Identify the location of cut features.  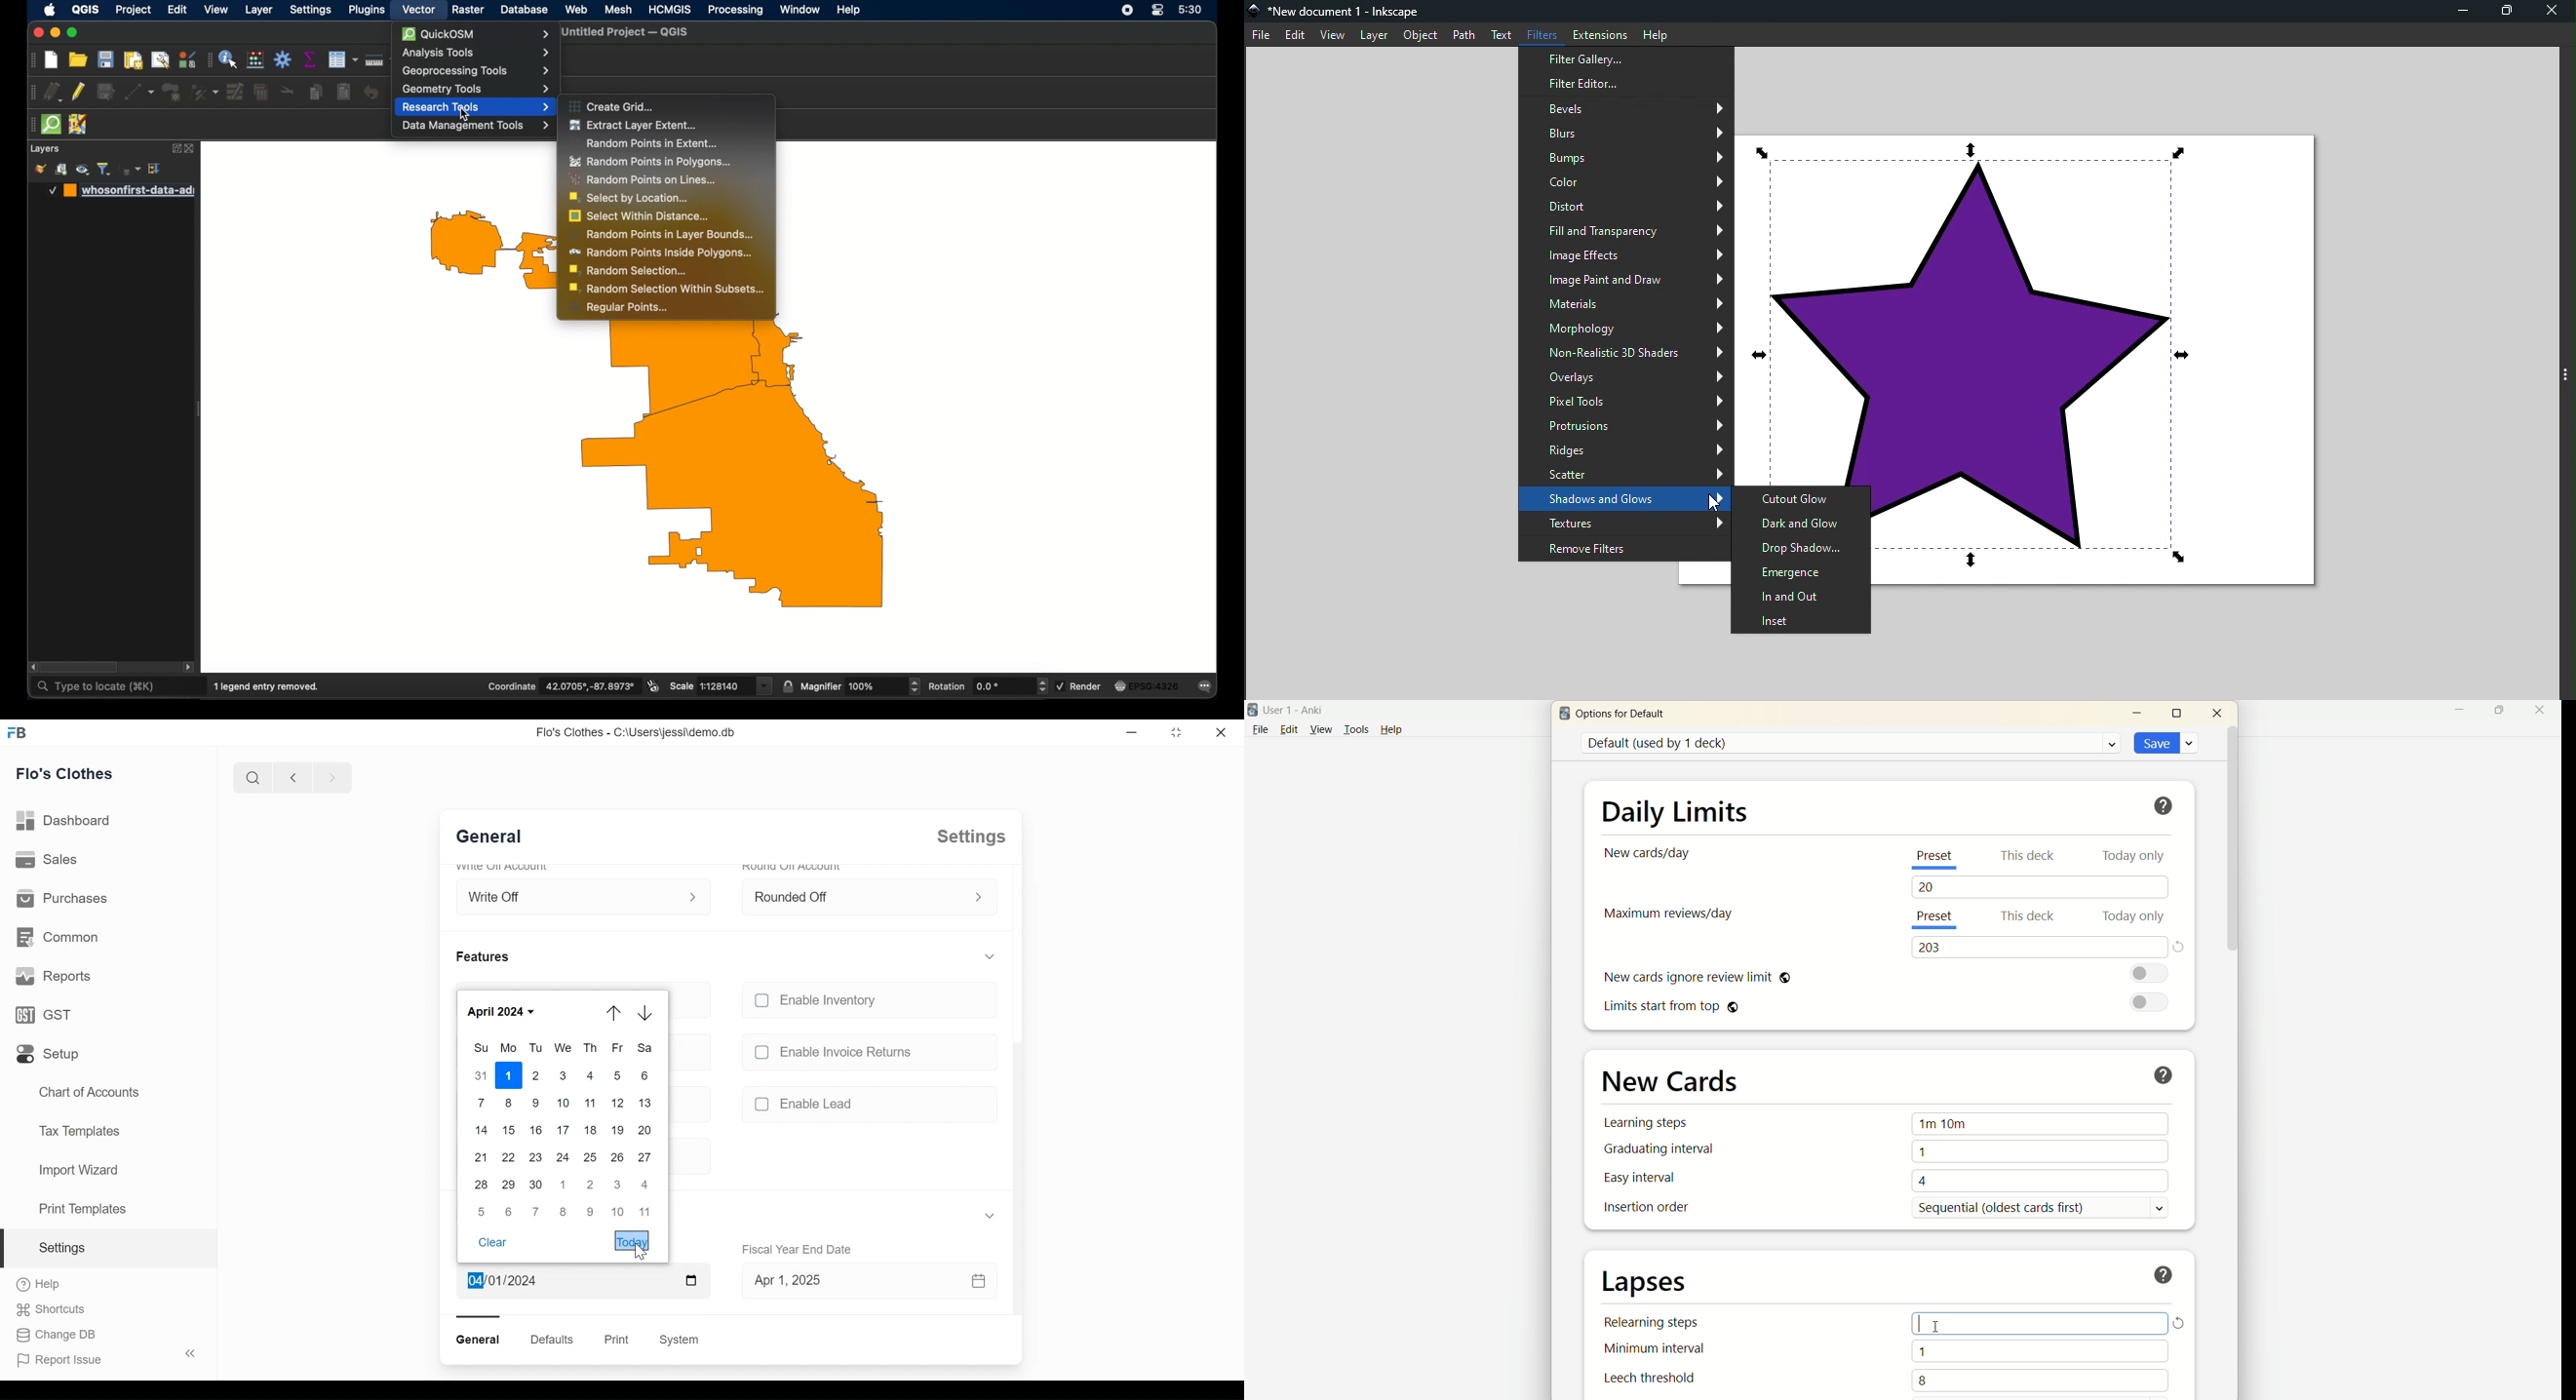
(287, 91).